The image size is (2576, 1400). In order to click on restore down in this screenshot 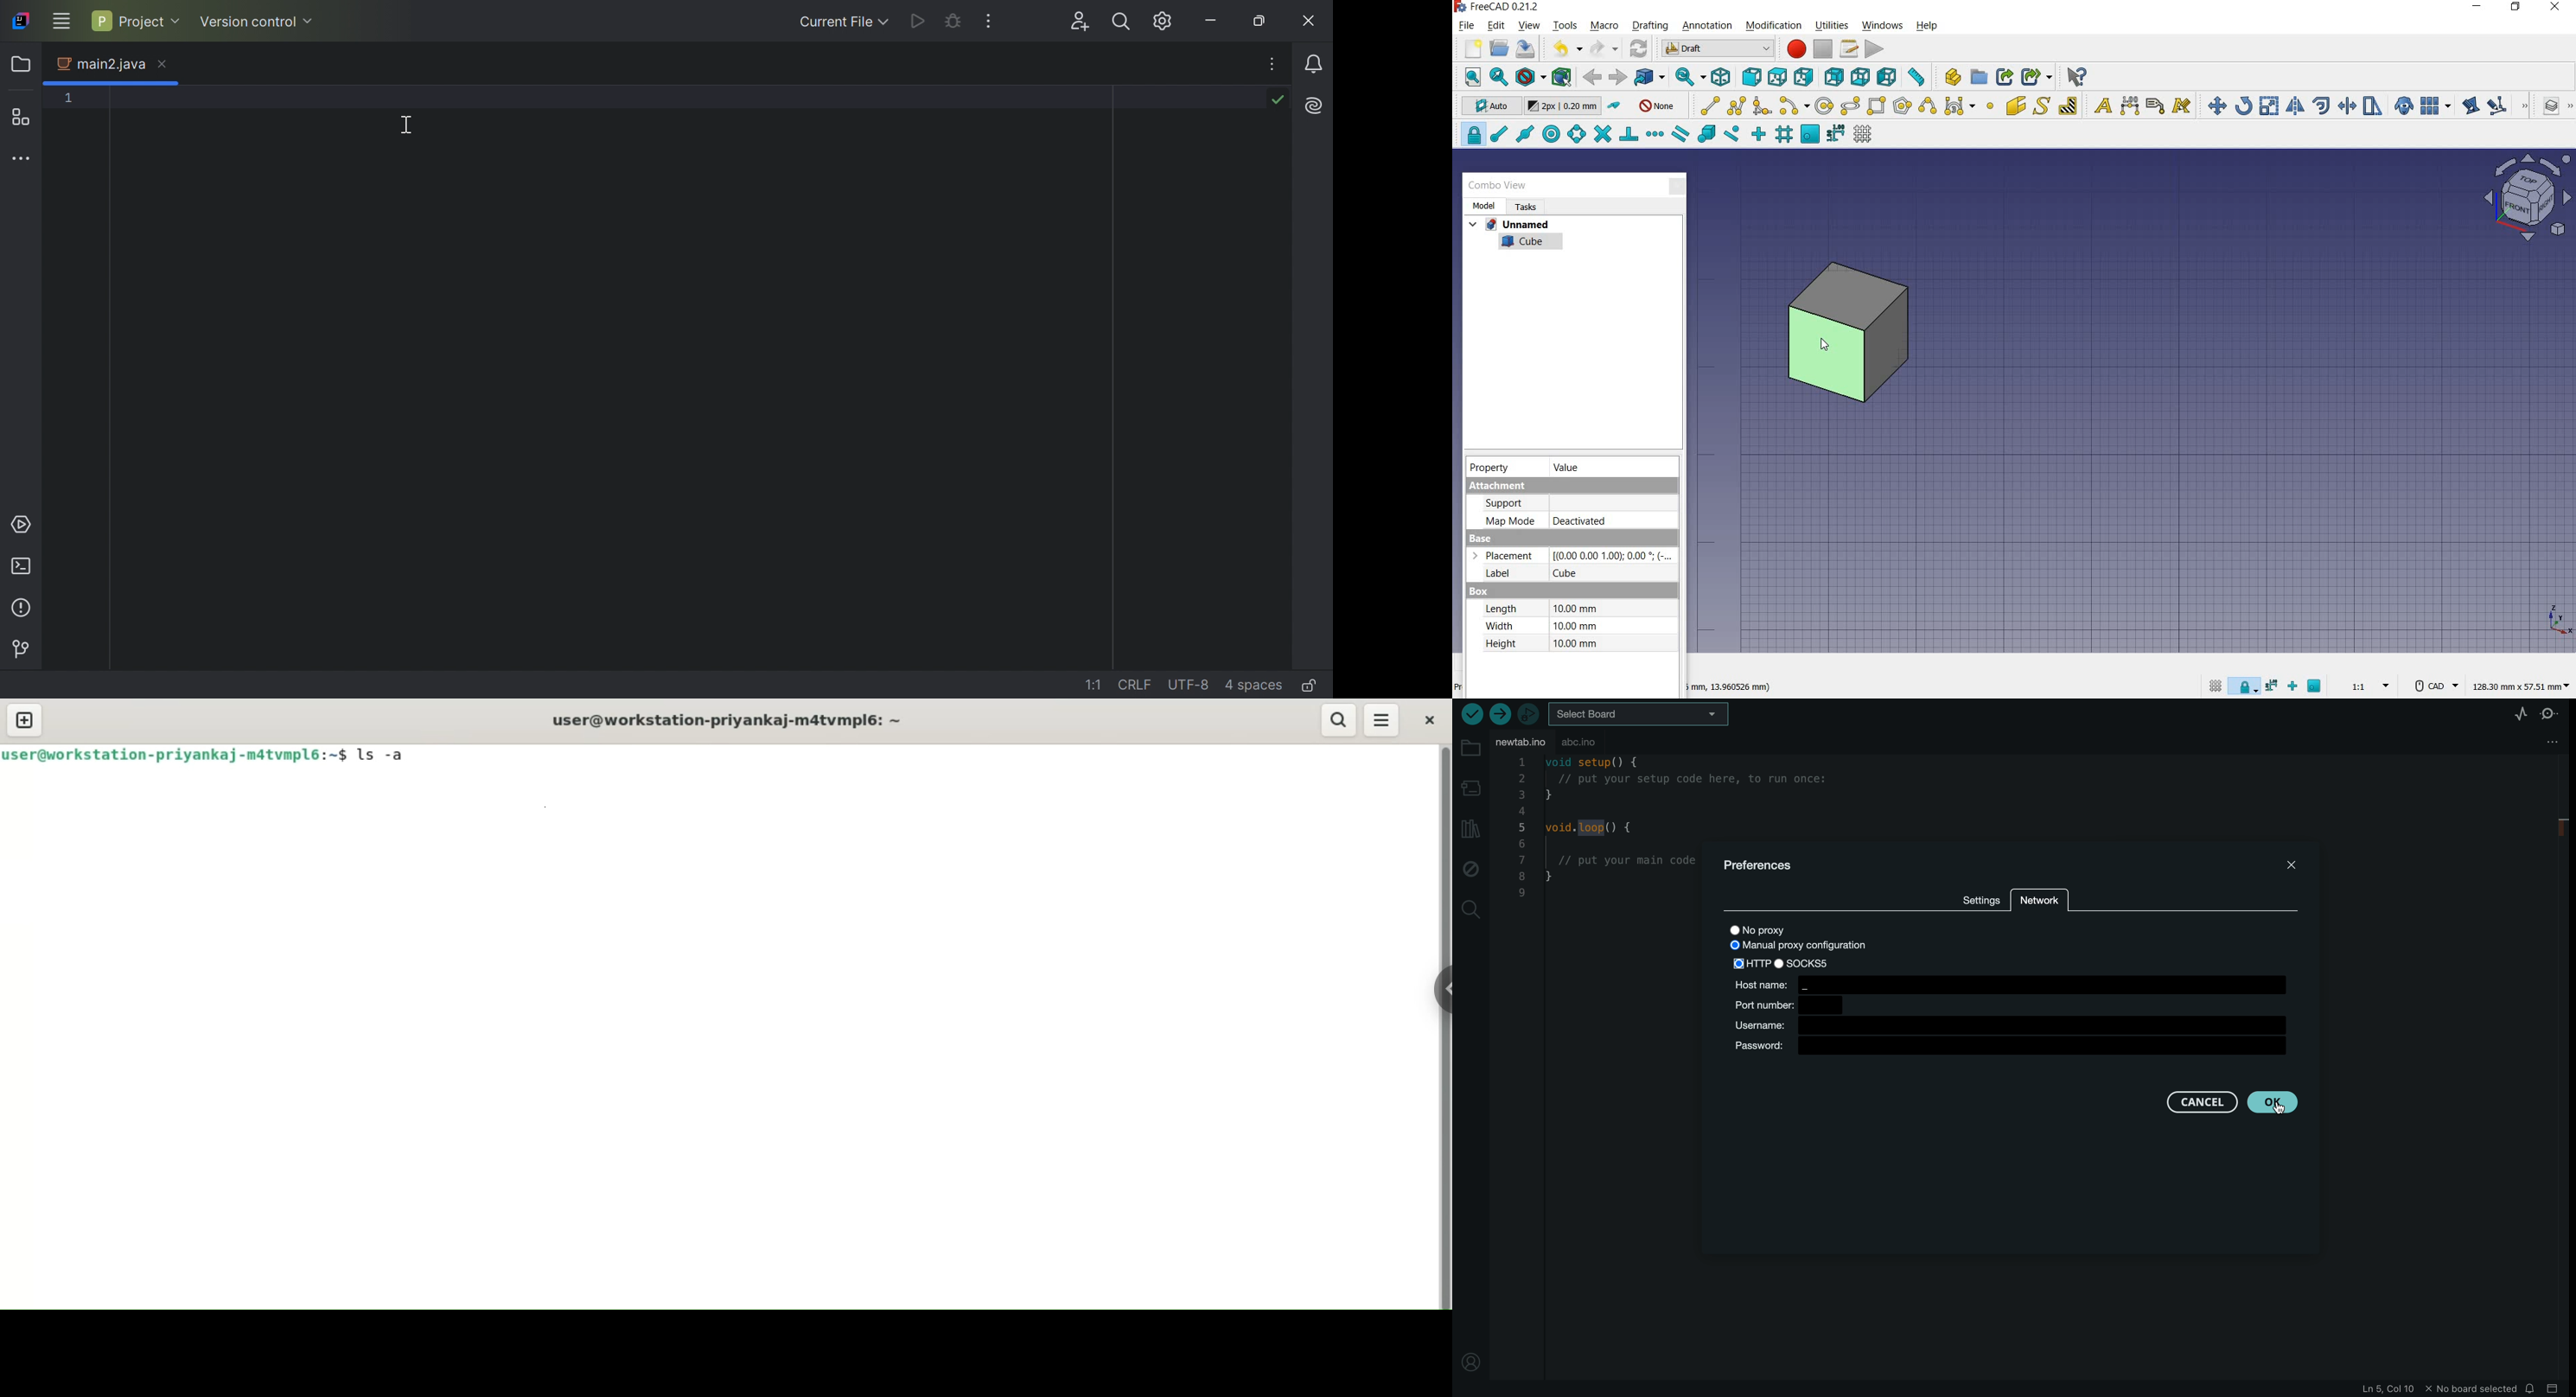, I will do `click(2517, 8)`.